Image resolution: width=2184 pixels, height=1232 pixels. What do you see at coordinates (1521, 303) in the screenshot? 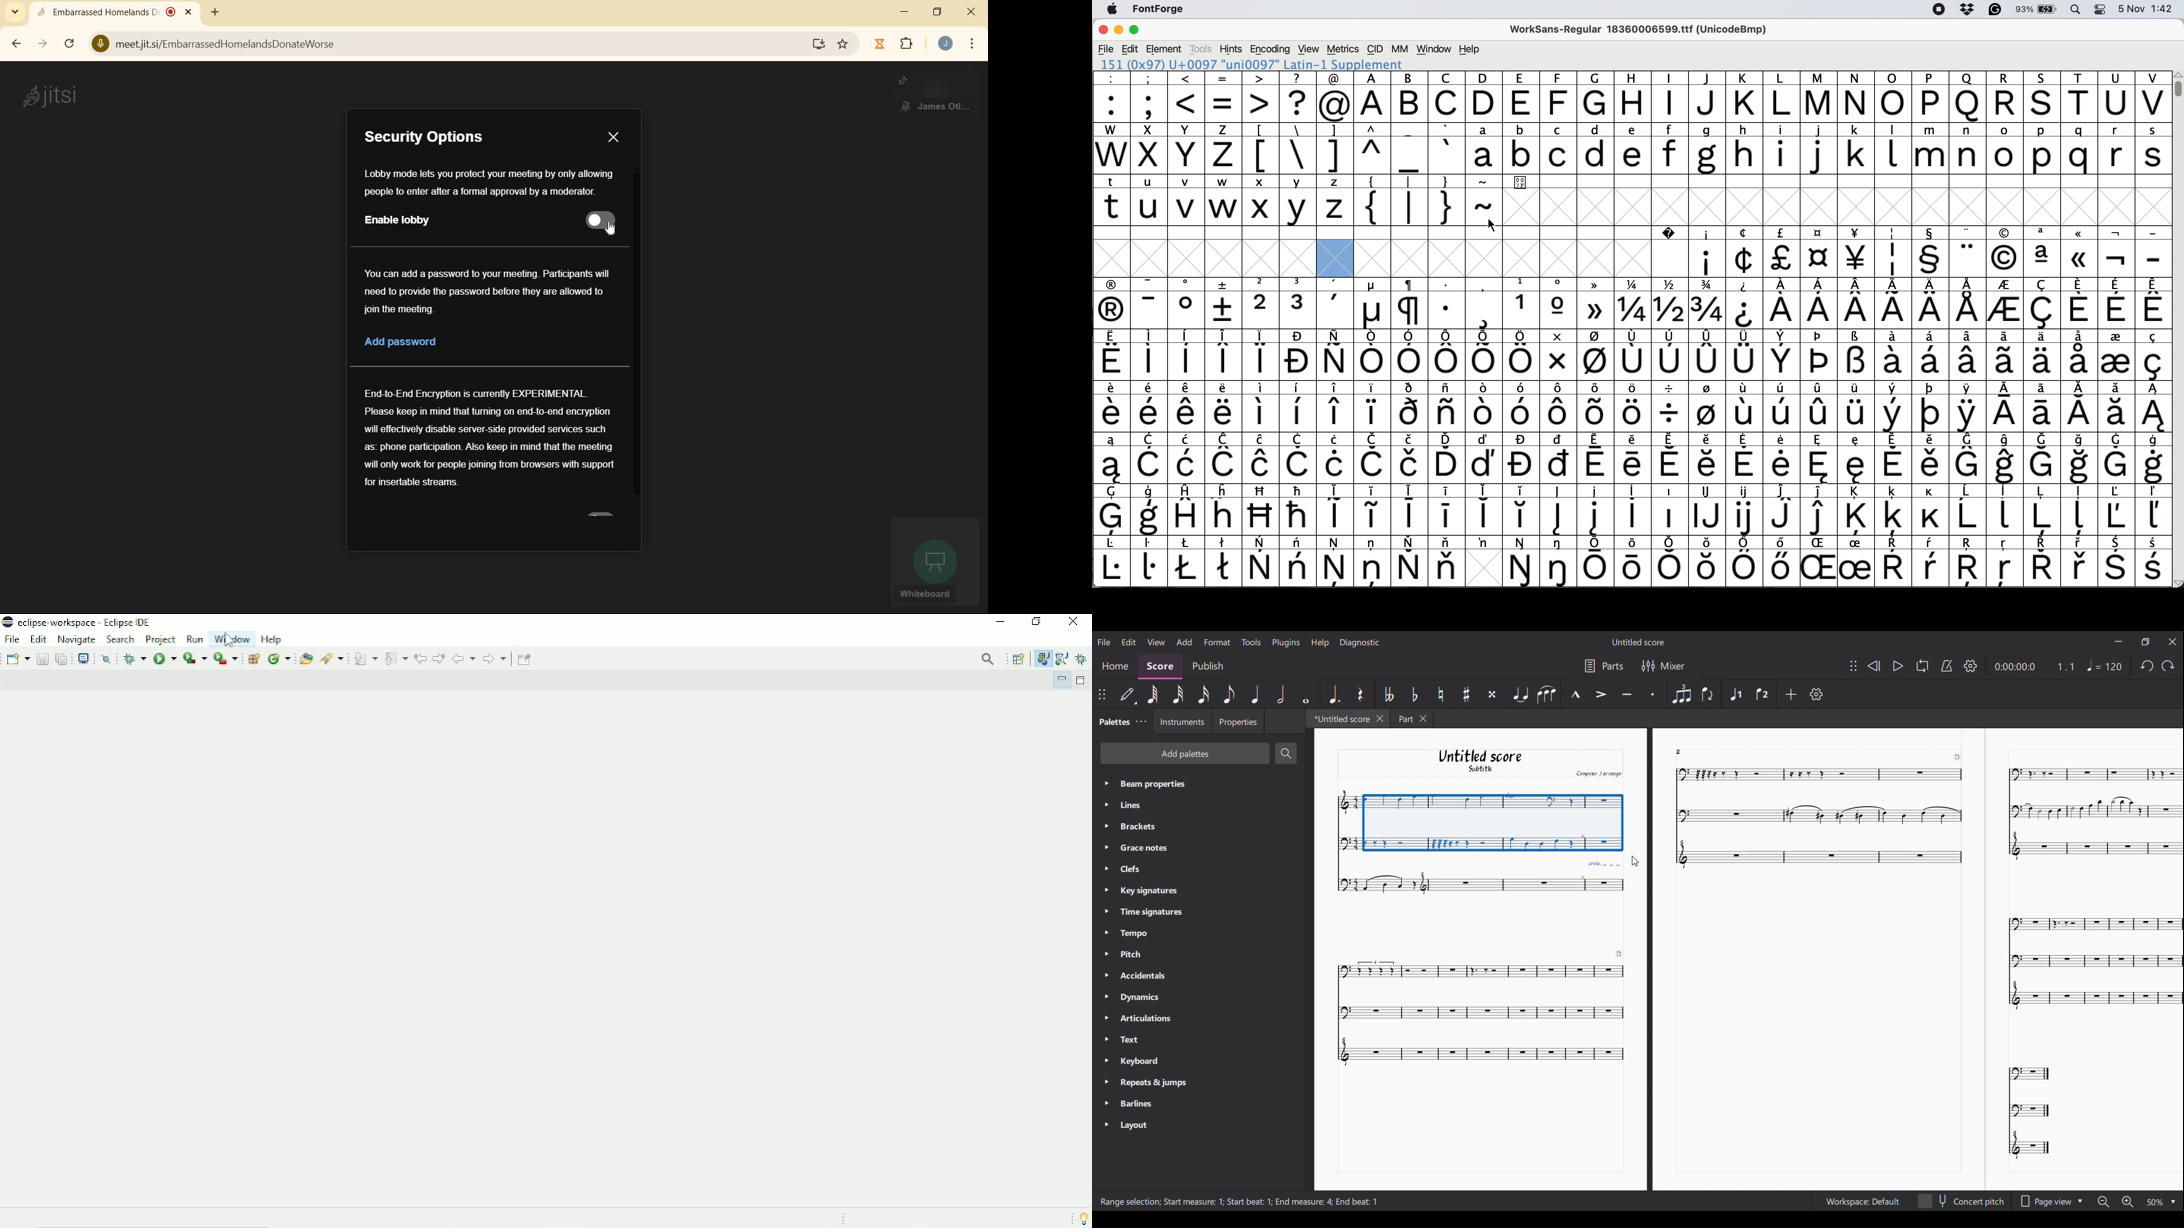
I see `1` at bounding box center [1521, 303].